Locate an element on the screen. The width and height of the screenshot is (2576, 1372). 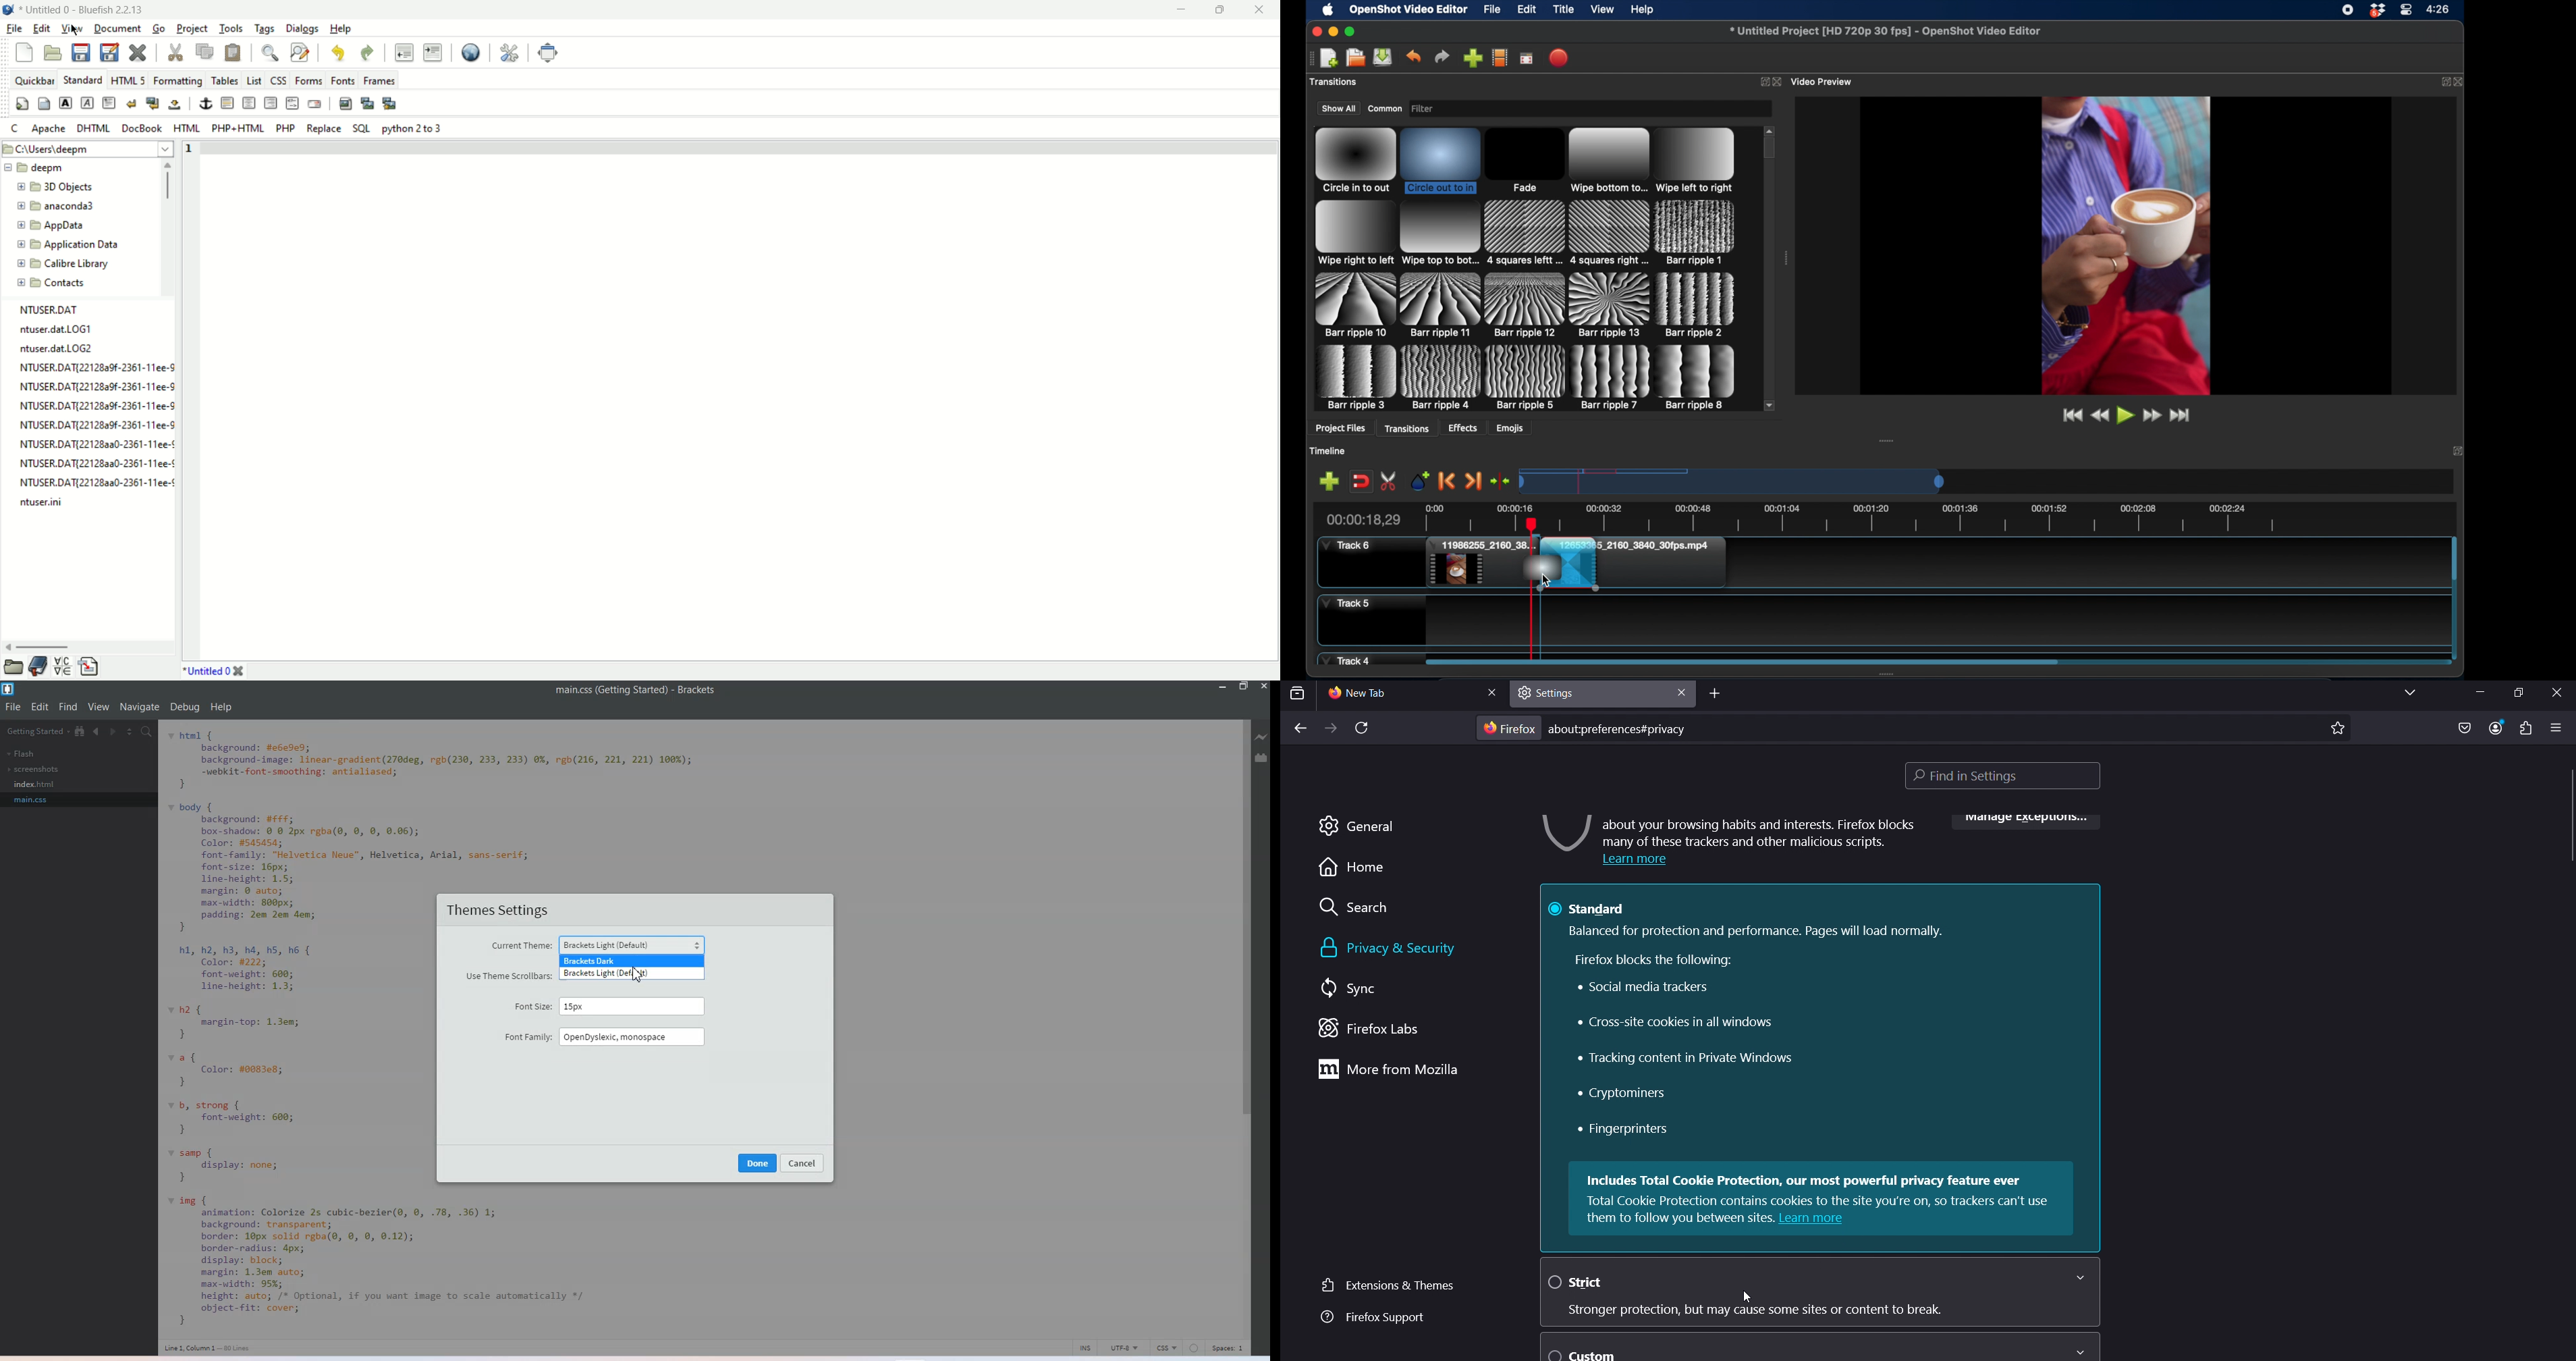
open project is located at coordinates (1329, 59).